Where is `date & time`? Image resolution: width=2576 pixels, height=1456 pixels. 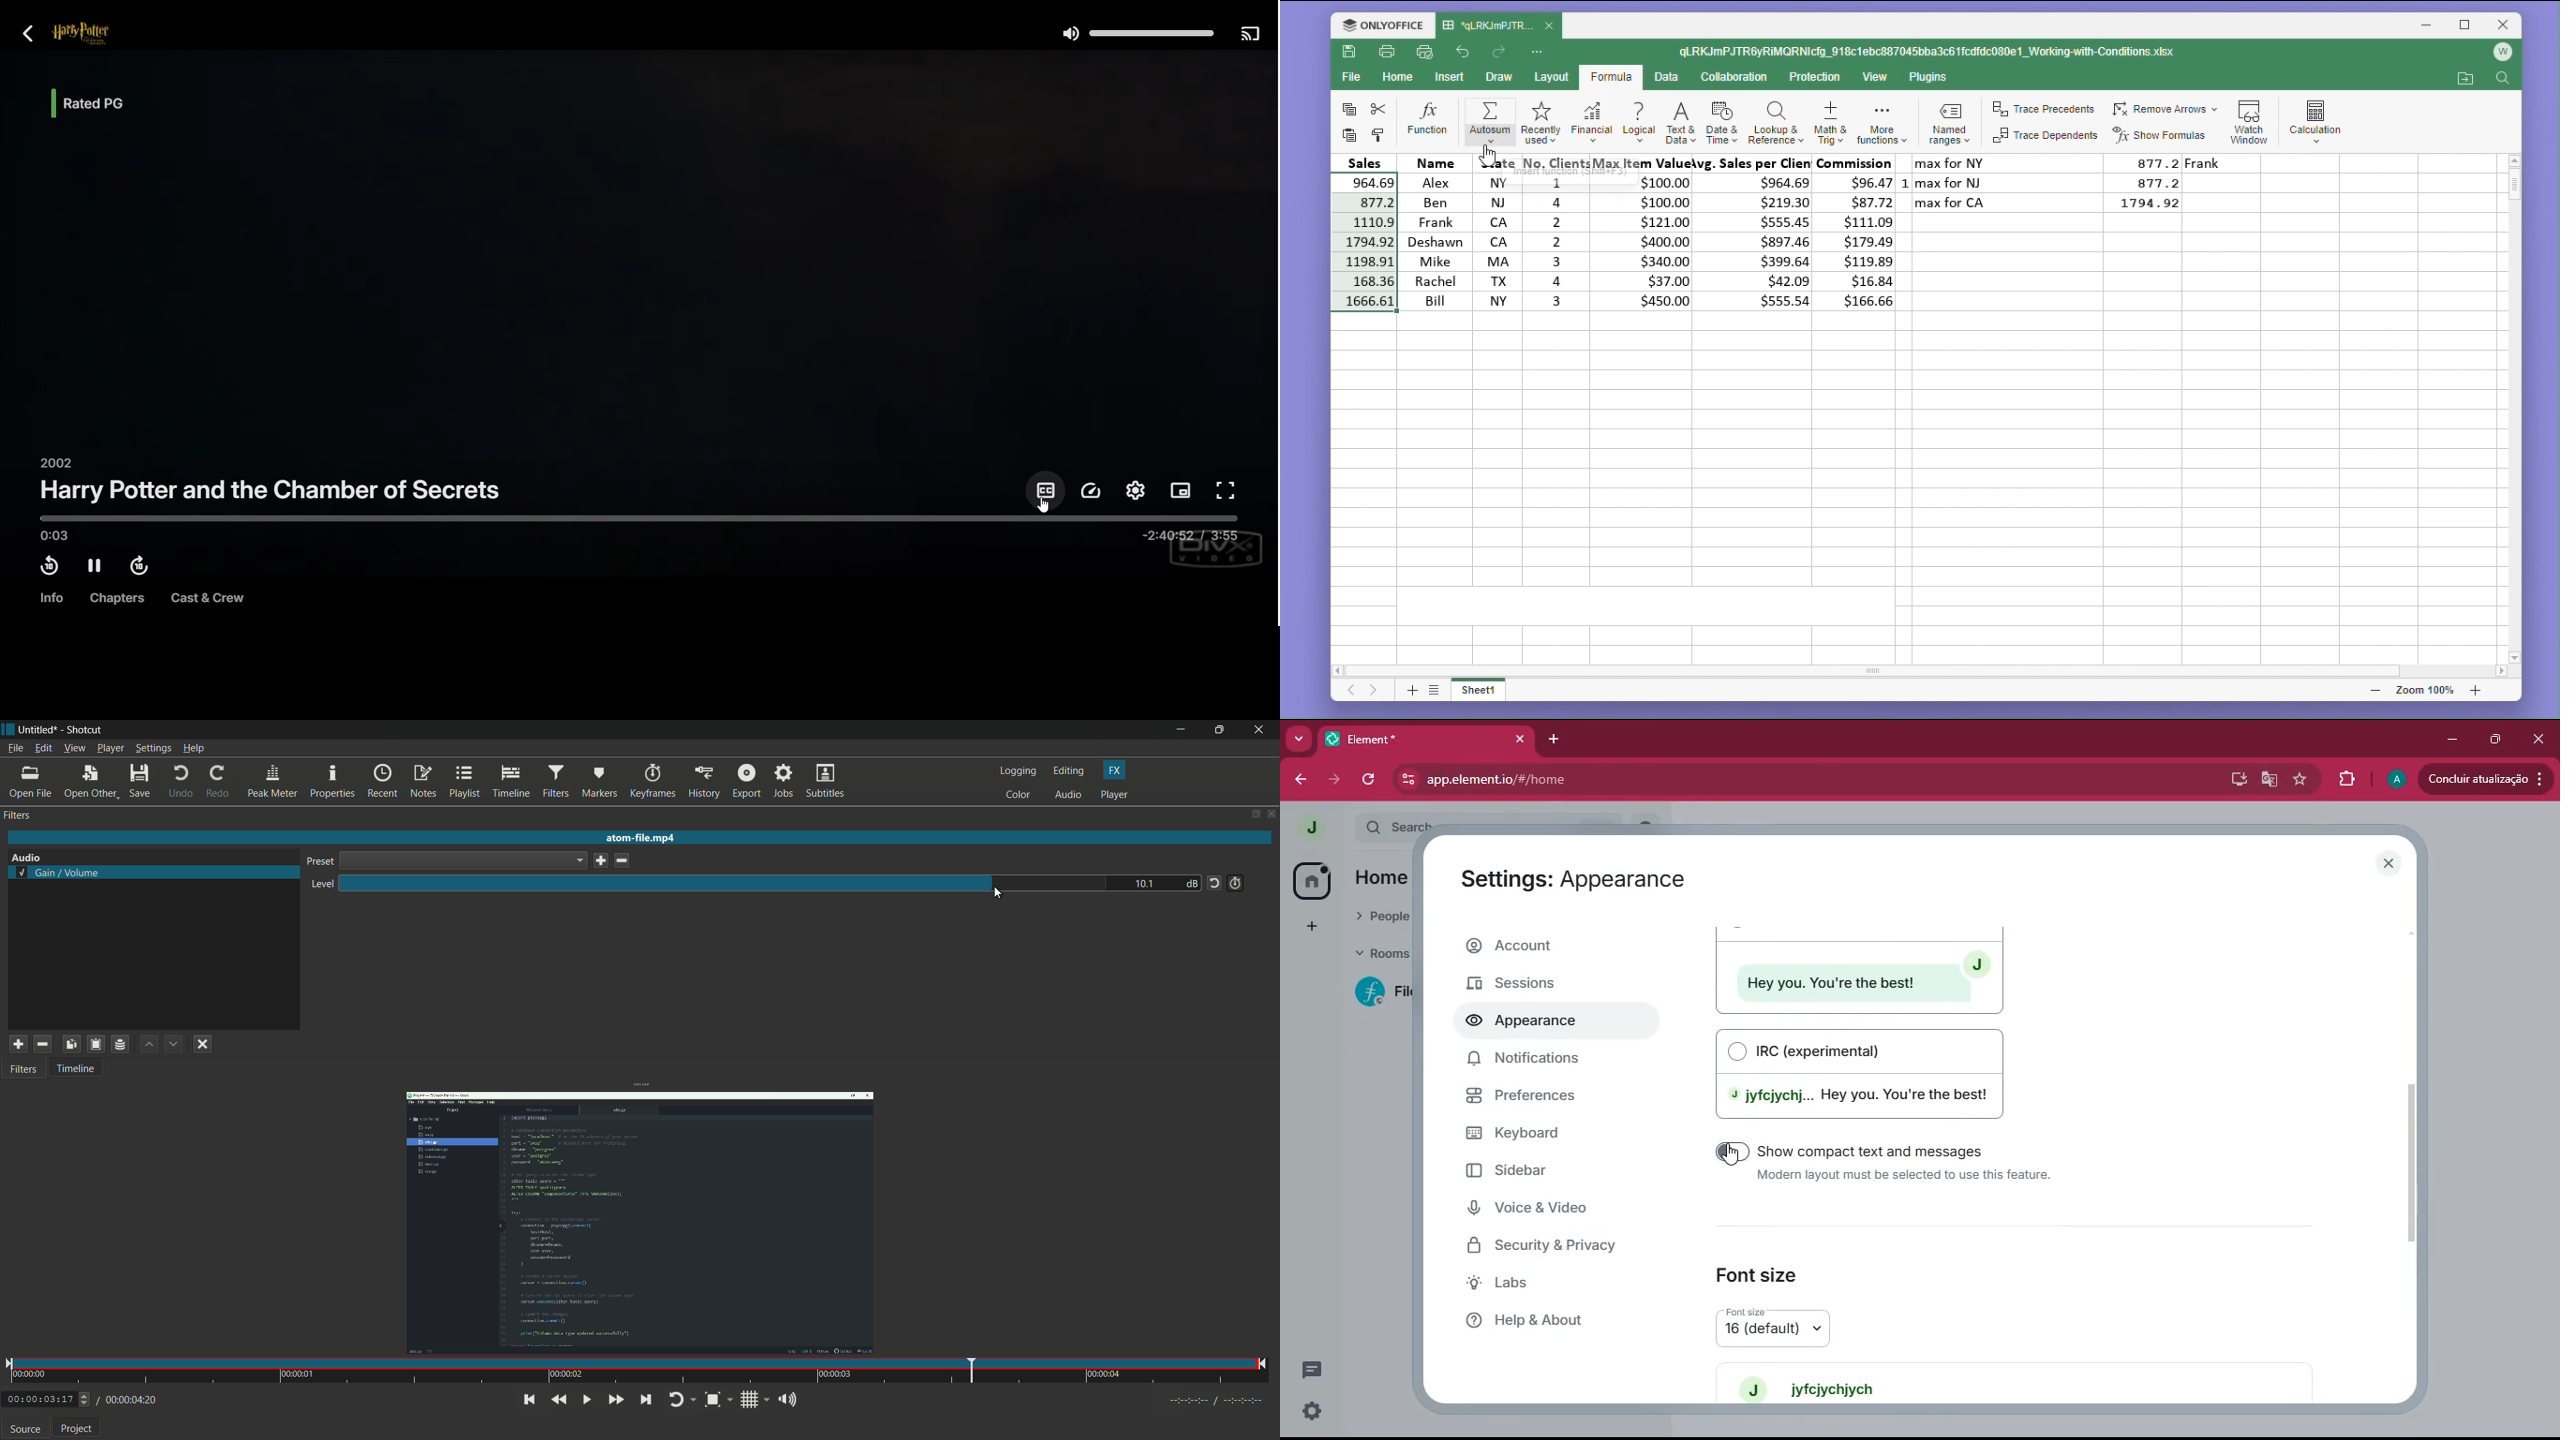 date & time is located at coordinates (1723, 124).